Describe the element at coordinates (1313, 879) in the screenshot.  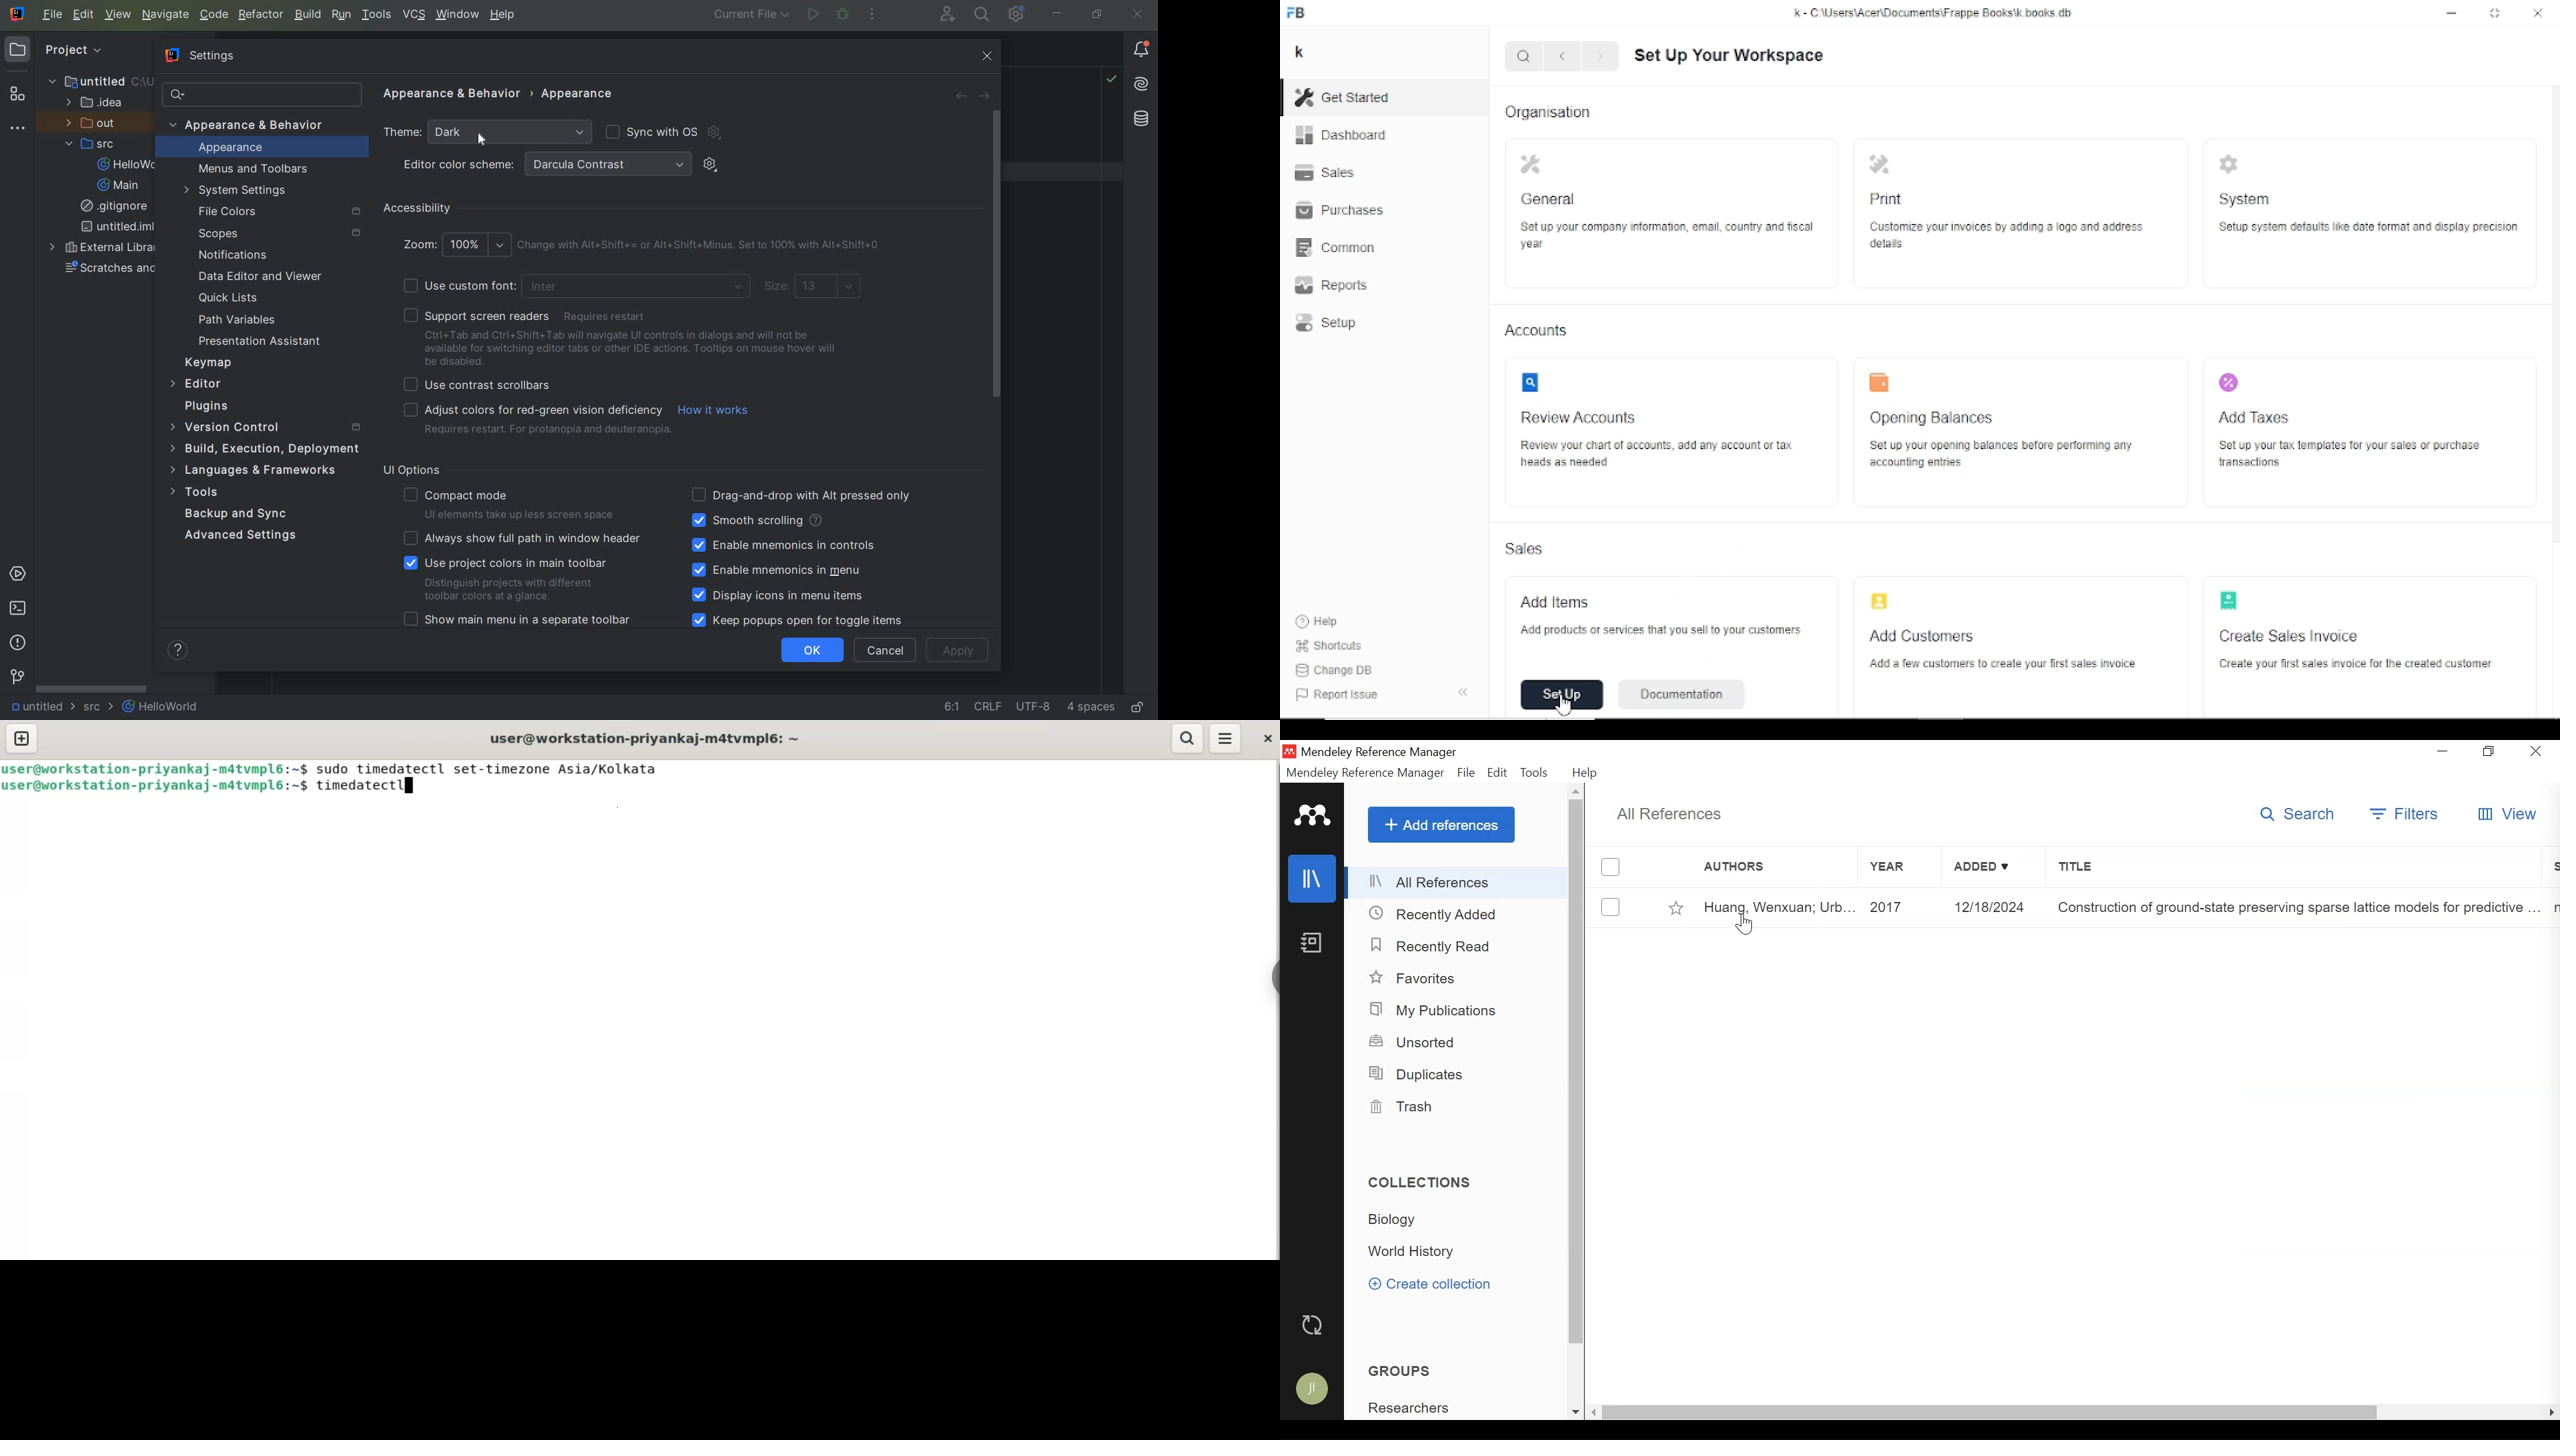
I see `Library` at that location.